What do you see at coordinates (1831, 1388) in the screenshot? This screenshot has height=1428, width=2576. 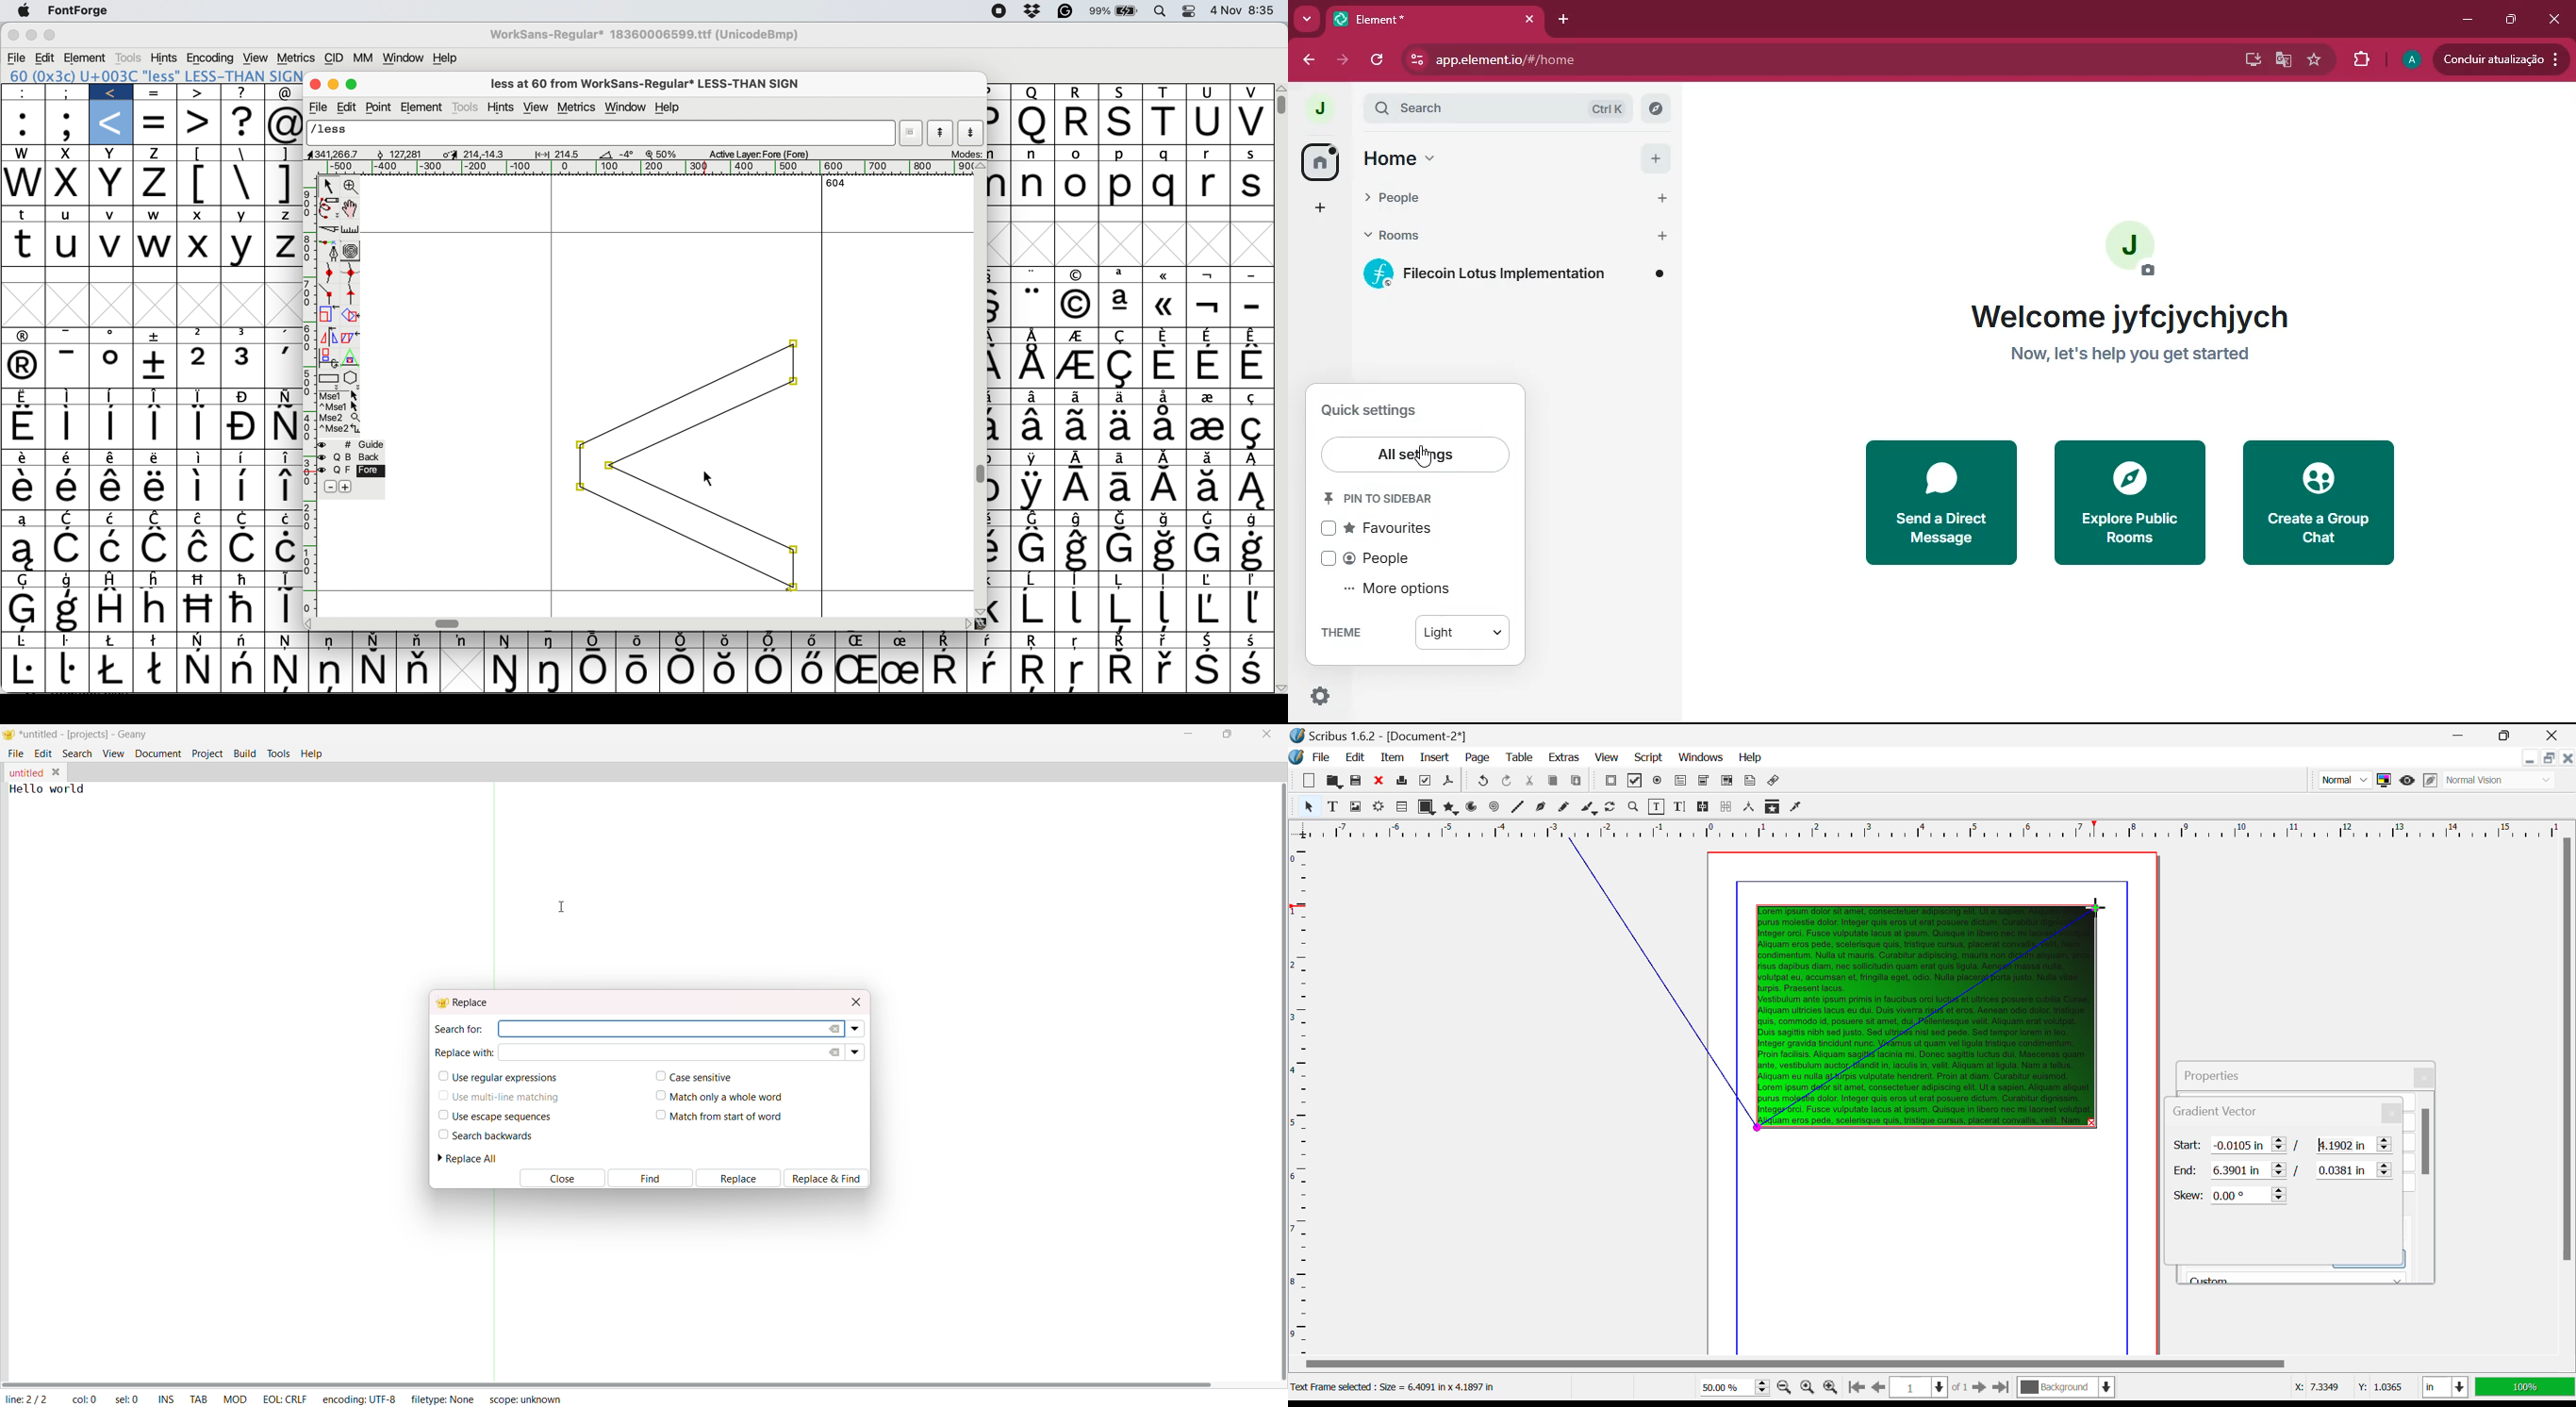 I see `Zoom In` at bounding box center [1831, 1388].